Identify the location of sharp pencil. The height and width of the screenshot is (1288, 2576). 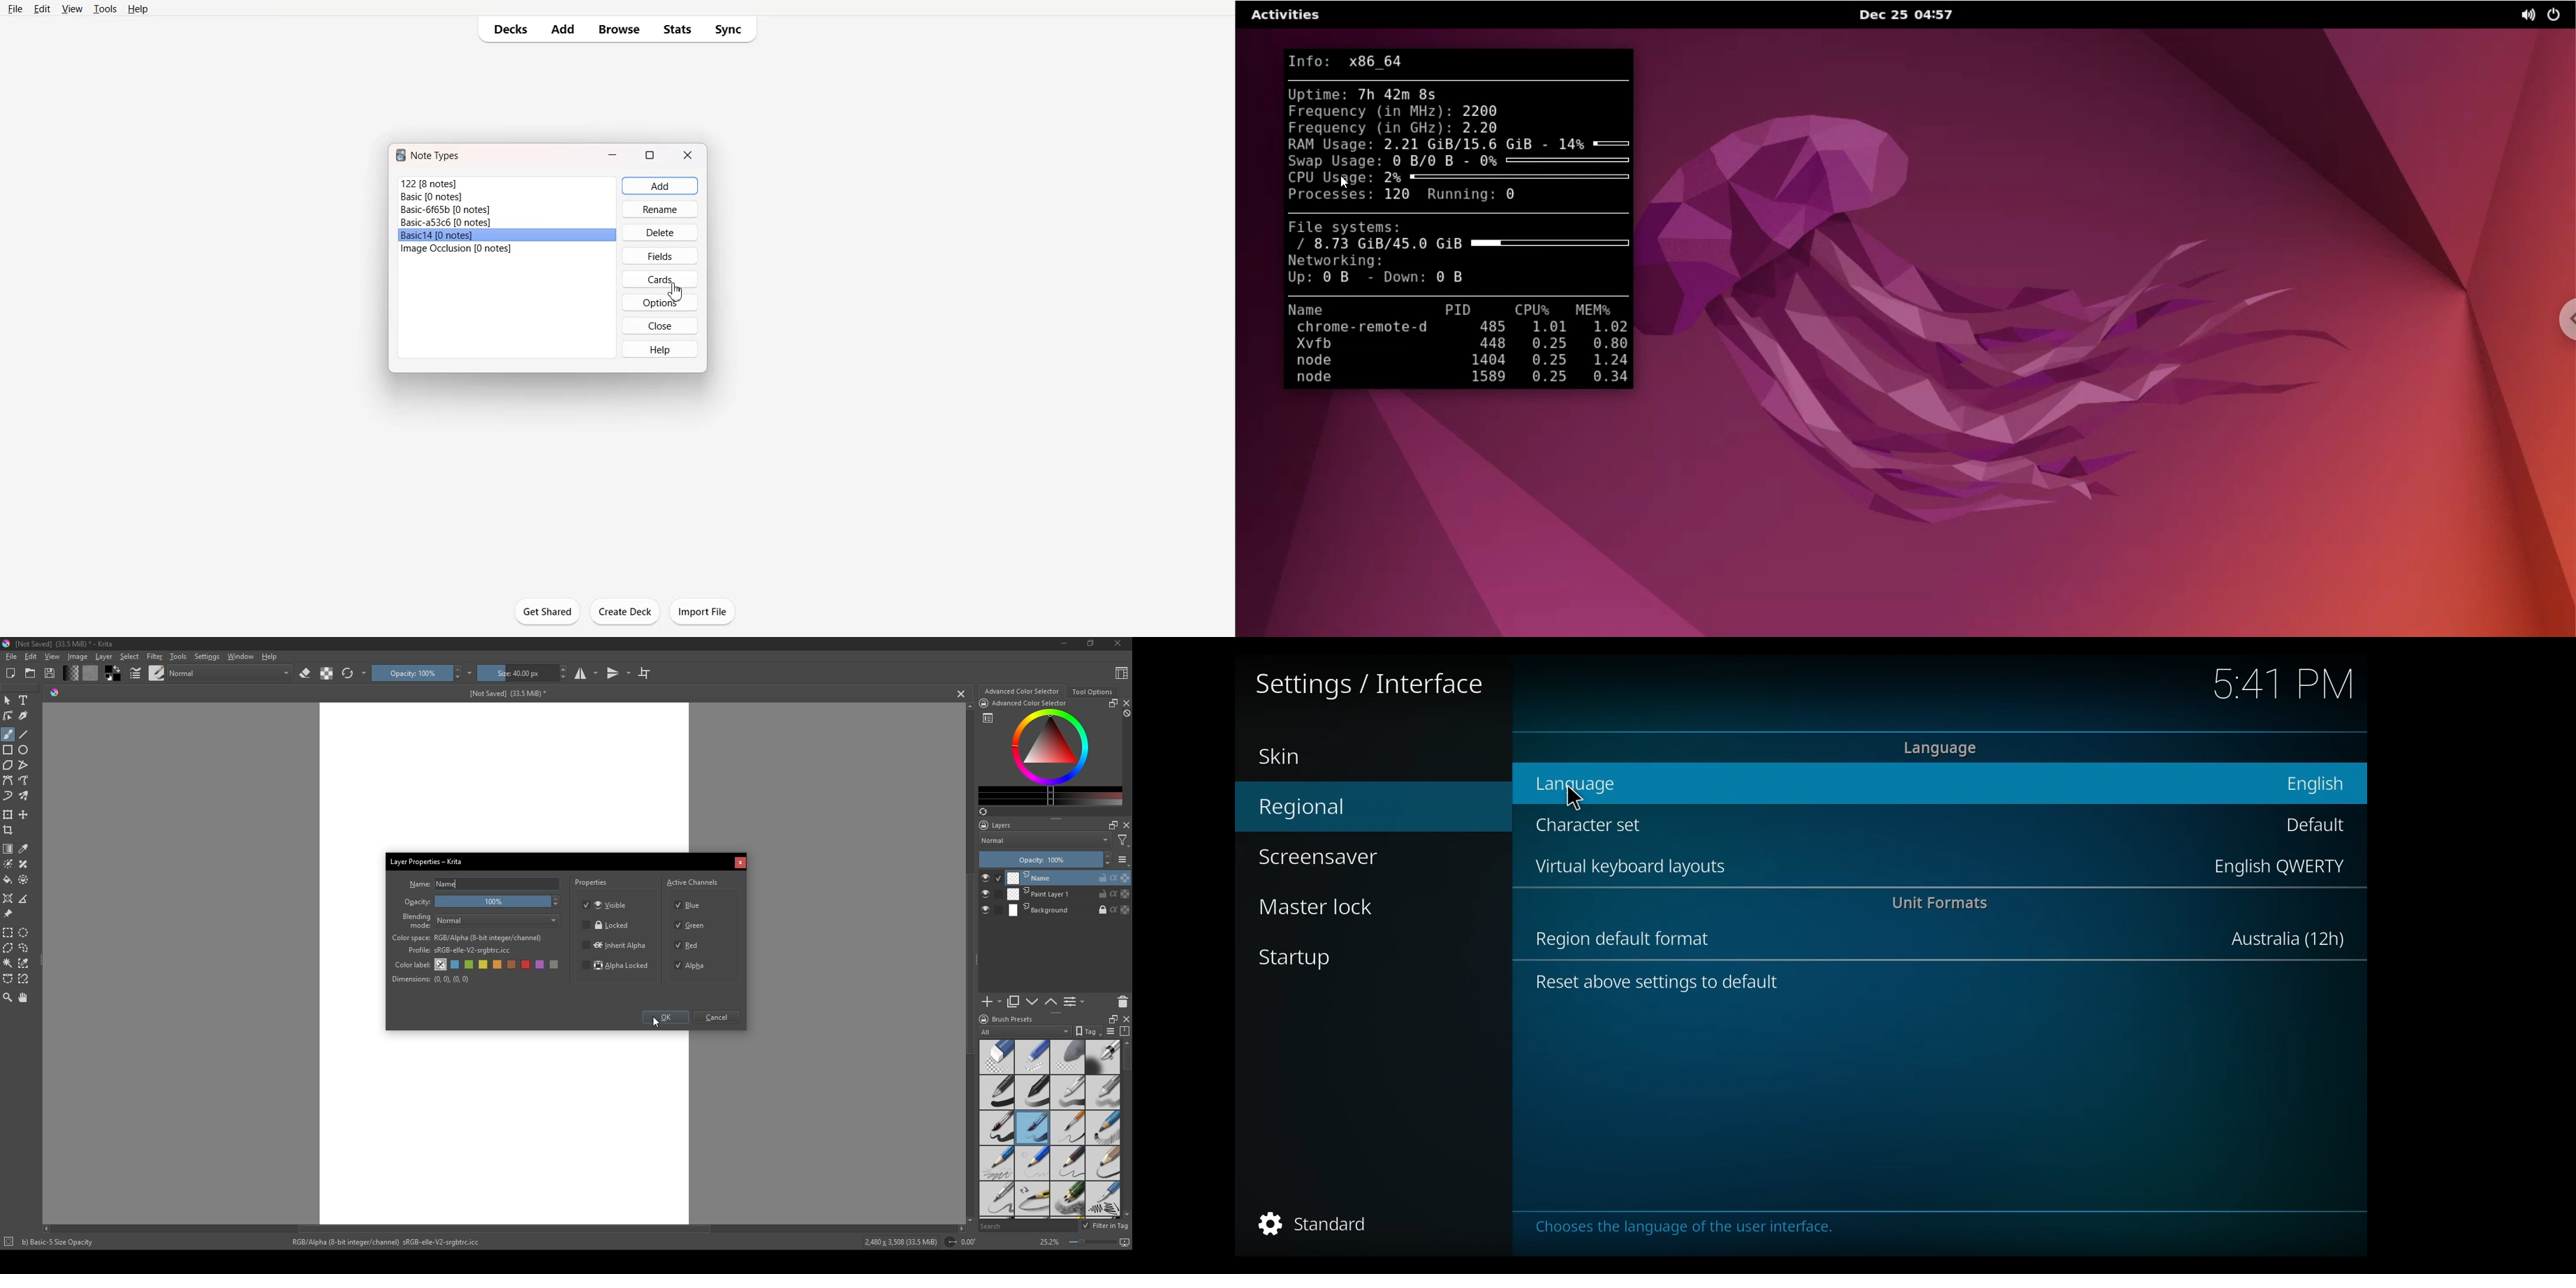
(996, 1200).